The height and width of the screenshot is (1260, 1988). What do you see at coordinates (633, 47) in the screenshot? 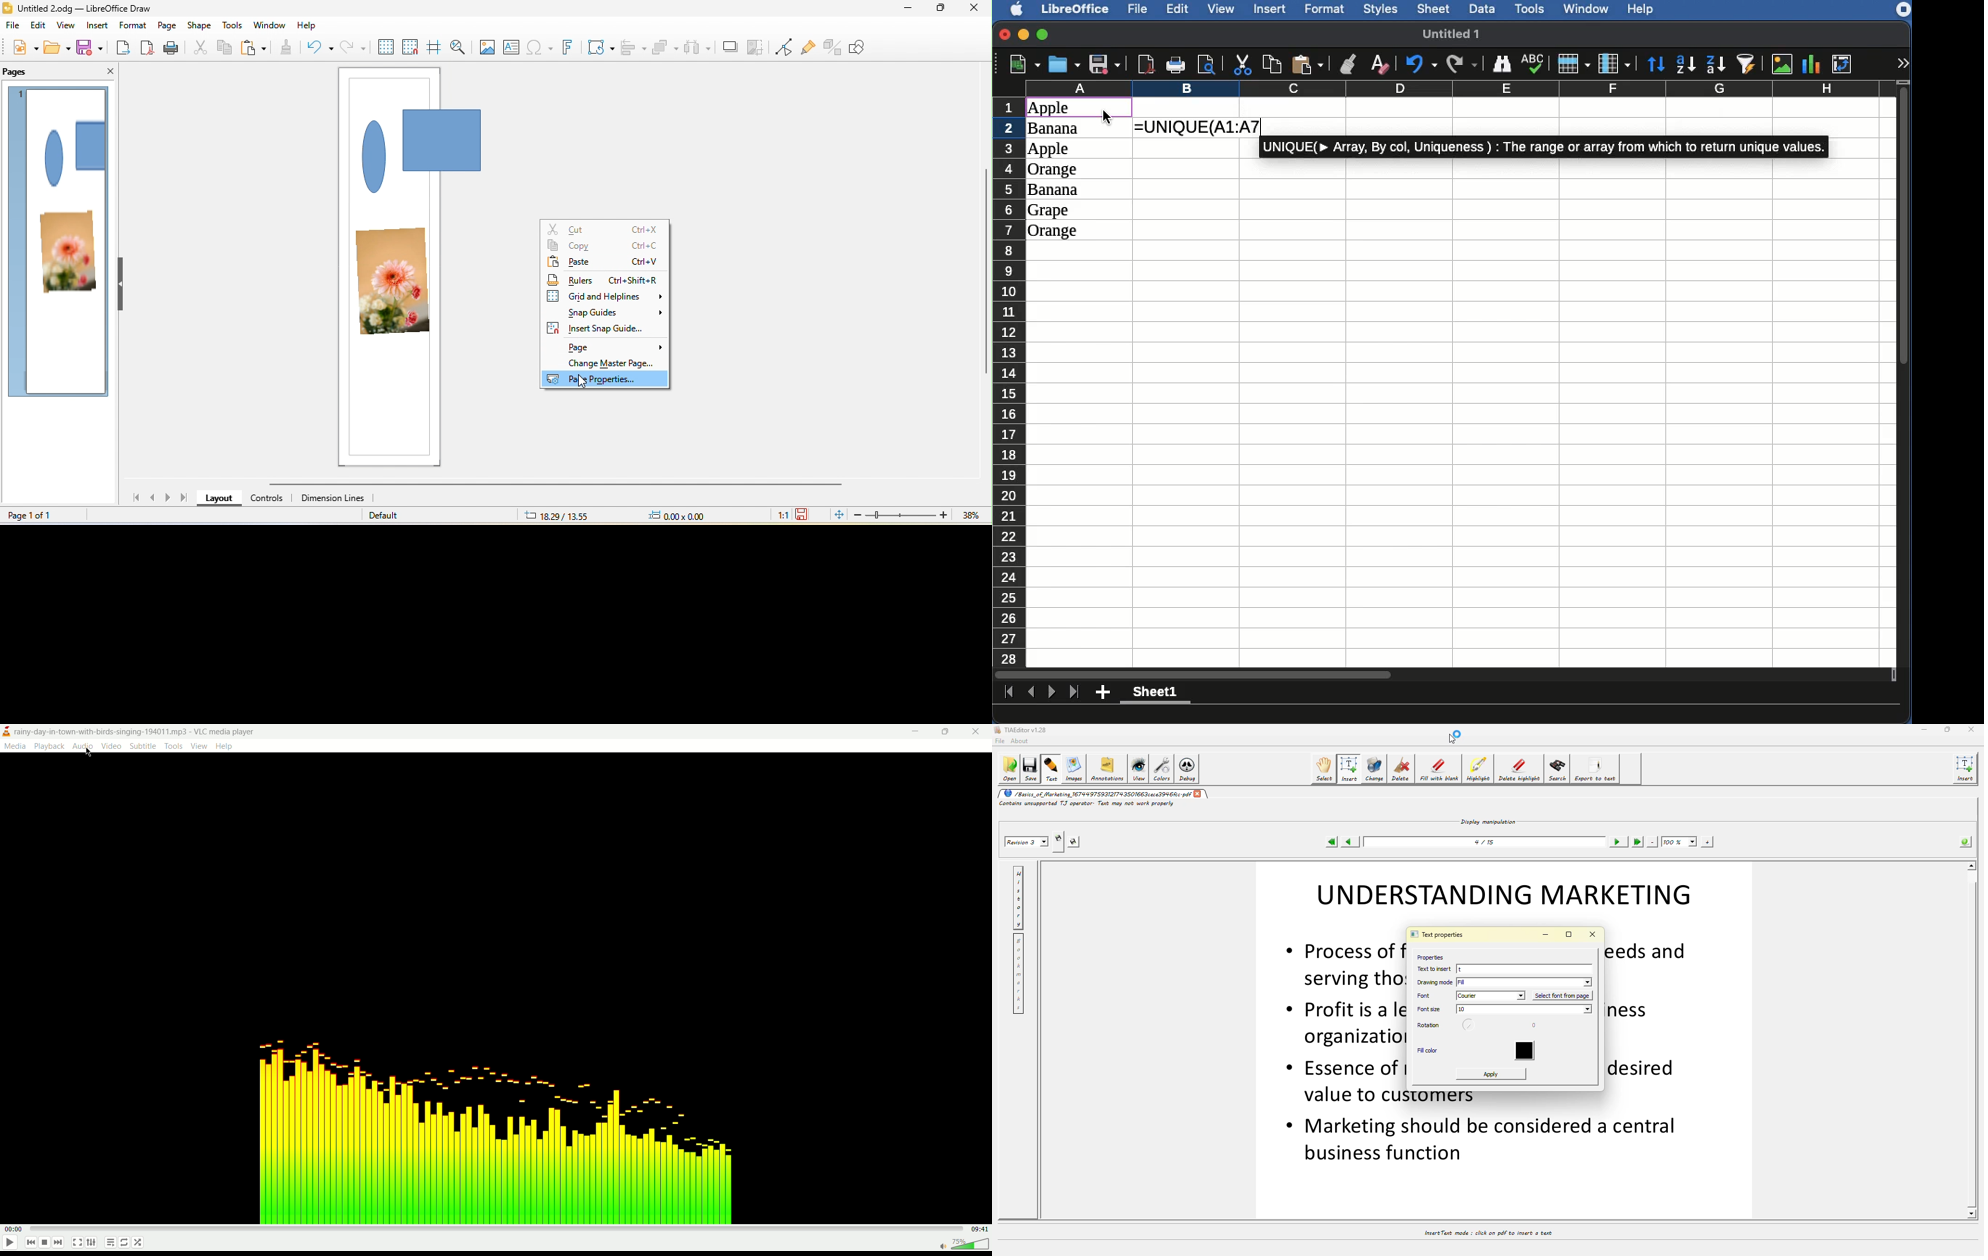
I see `align object` at bounding box center [633, 47].